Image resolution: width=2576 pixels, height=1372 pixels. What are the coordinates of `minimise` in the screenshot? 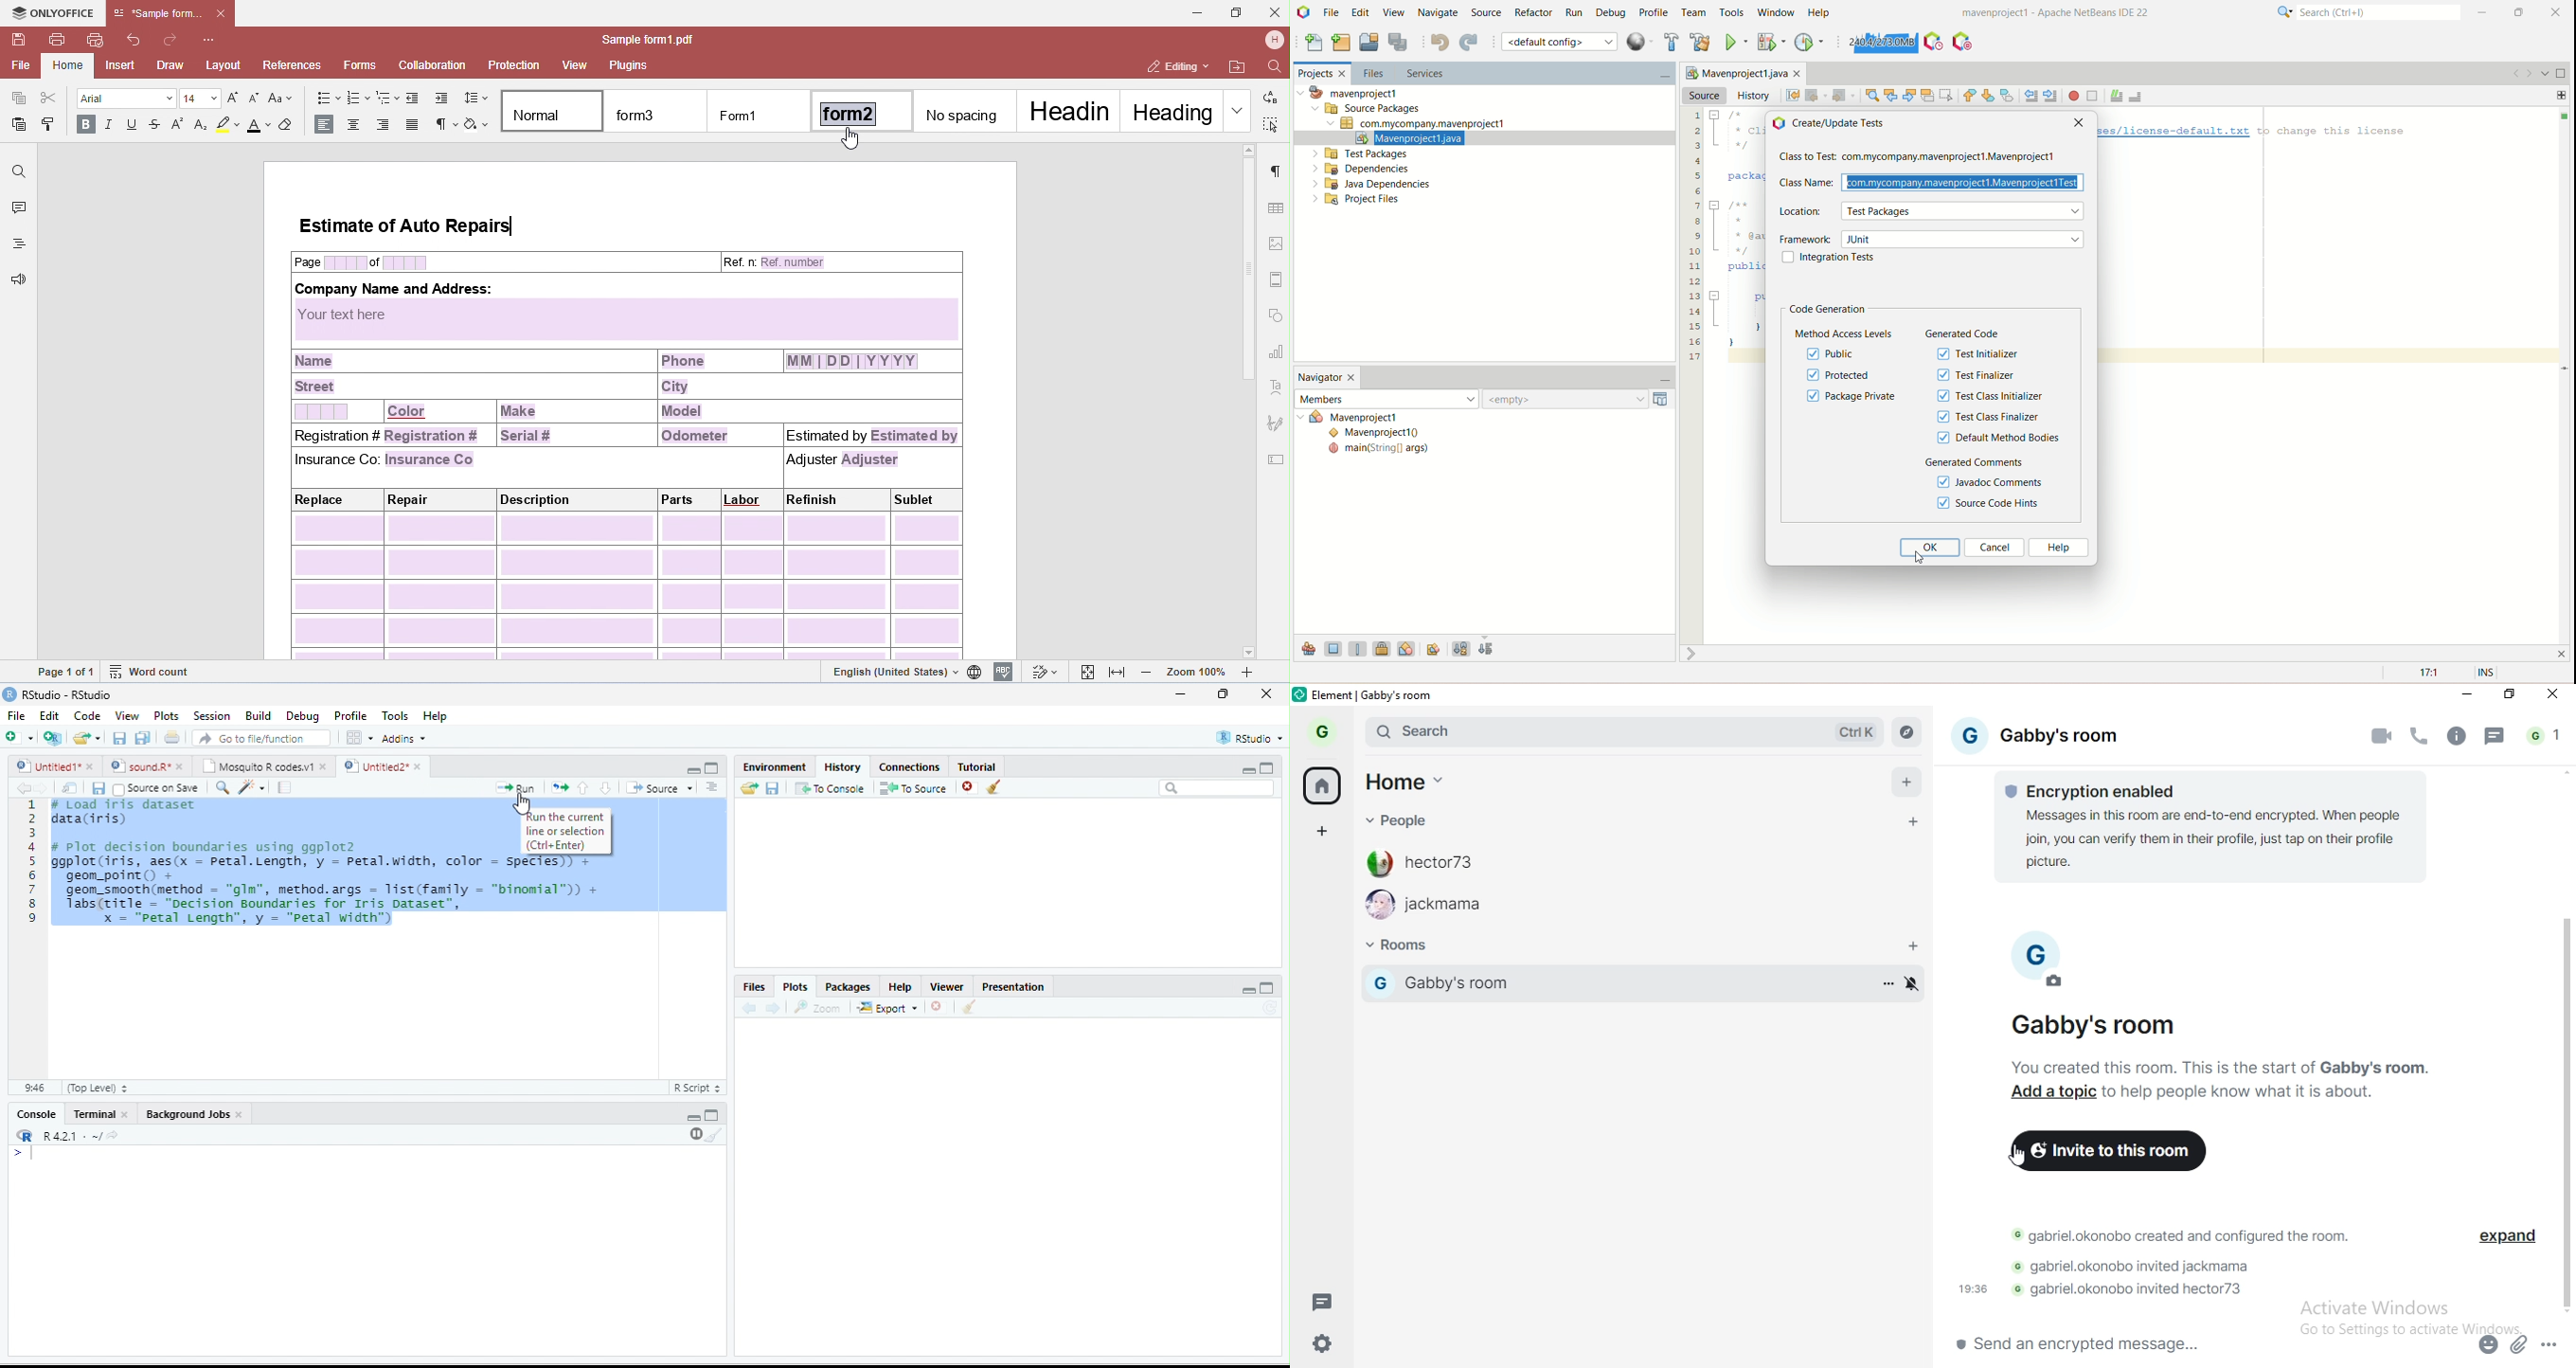 It's located at (2462, 694).